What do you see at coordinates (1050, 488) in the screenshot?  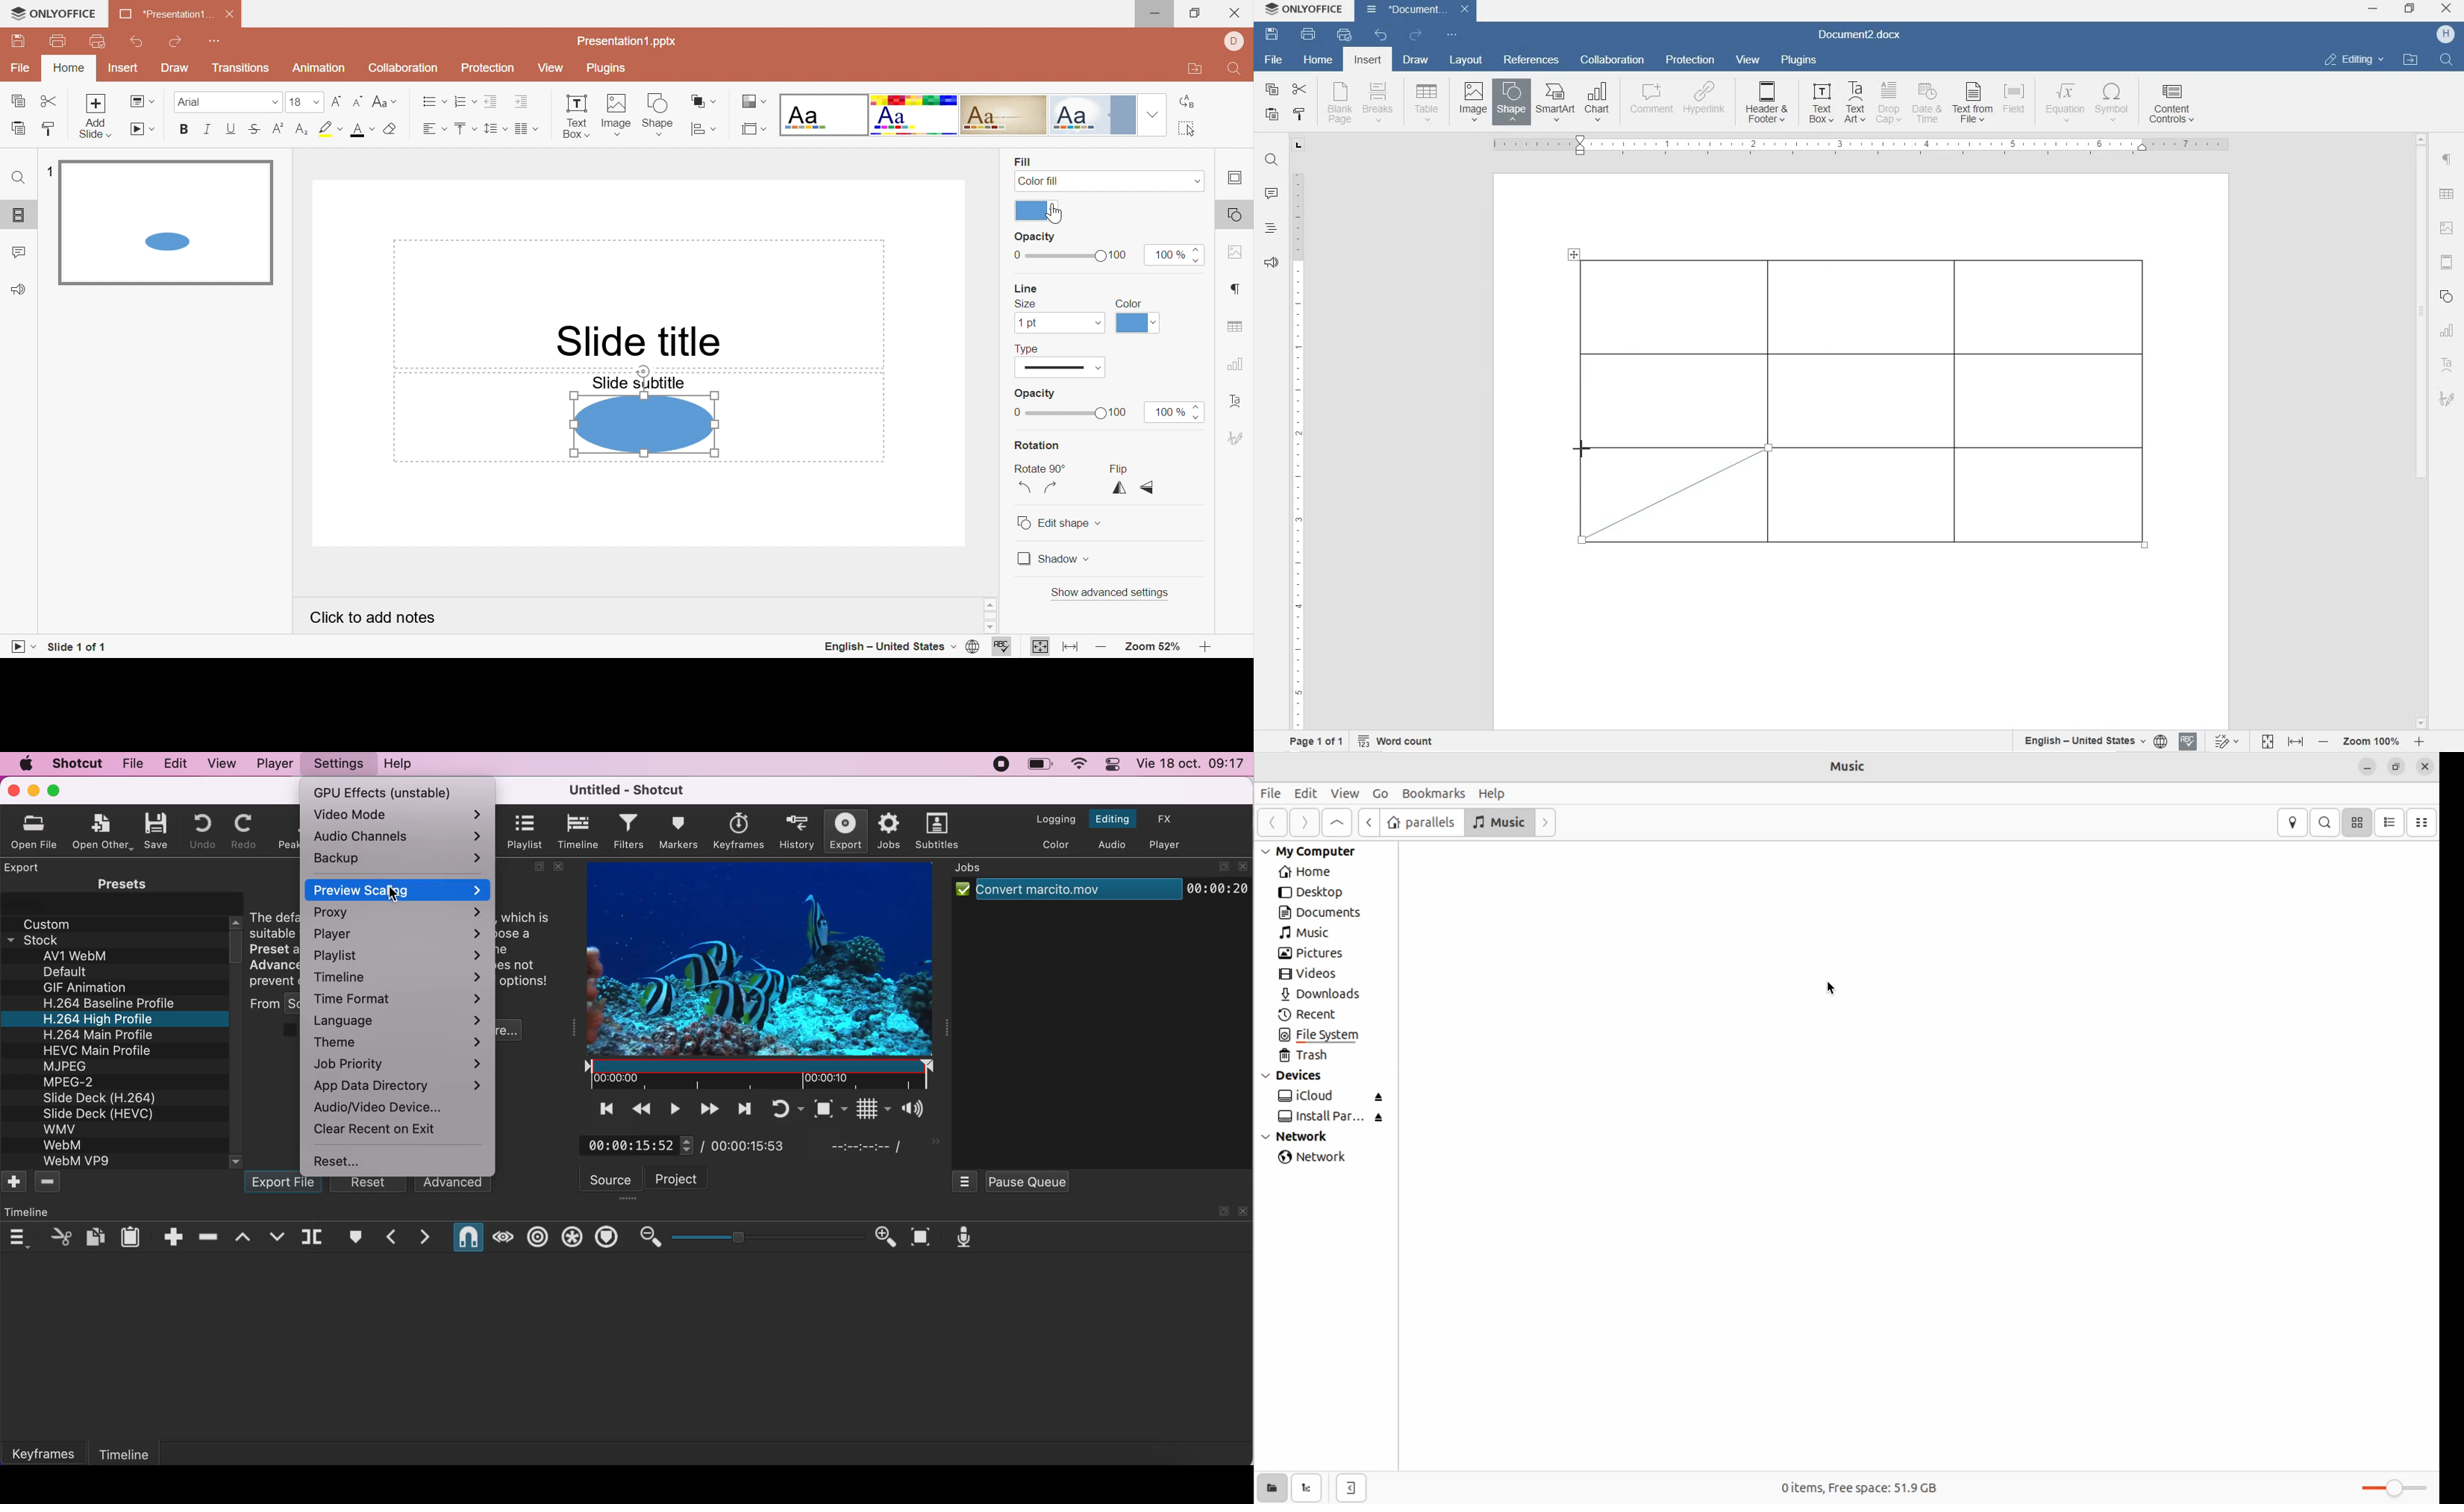 I see `Rotate 90° Clockwise` at bounding box center [1050, 488].